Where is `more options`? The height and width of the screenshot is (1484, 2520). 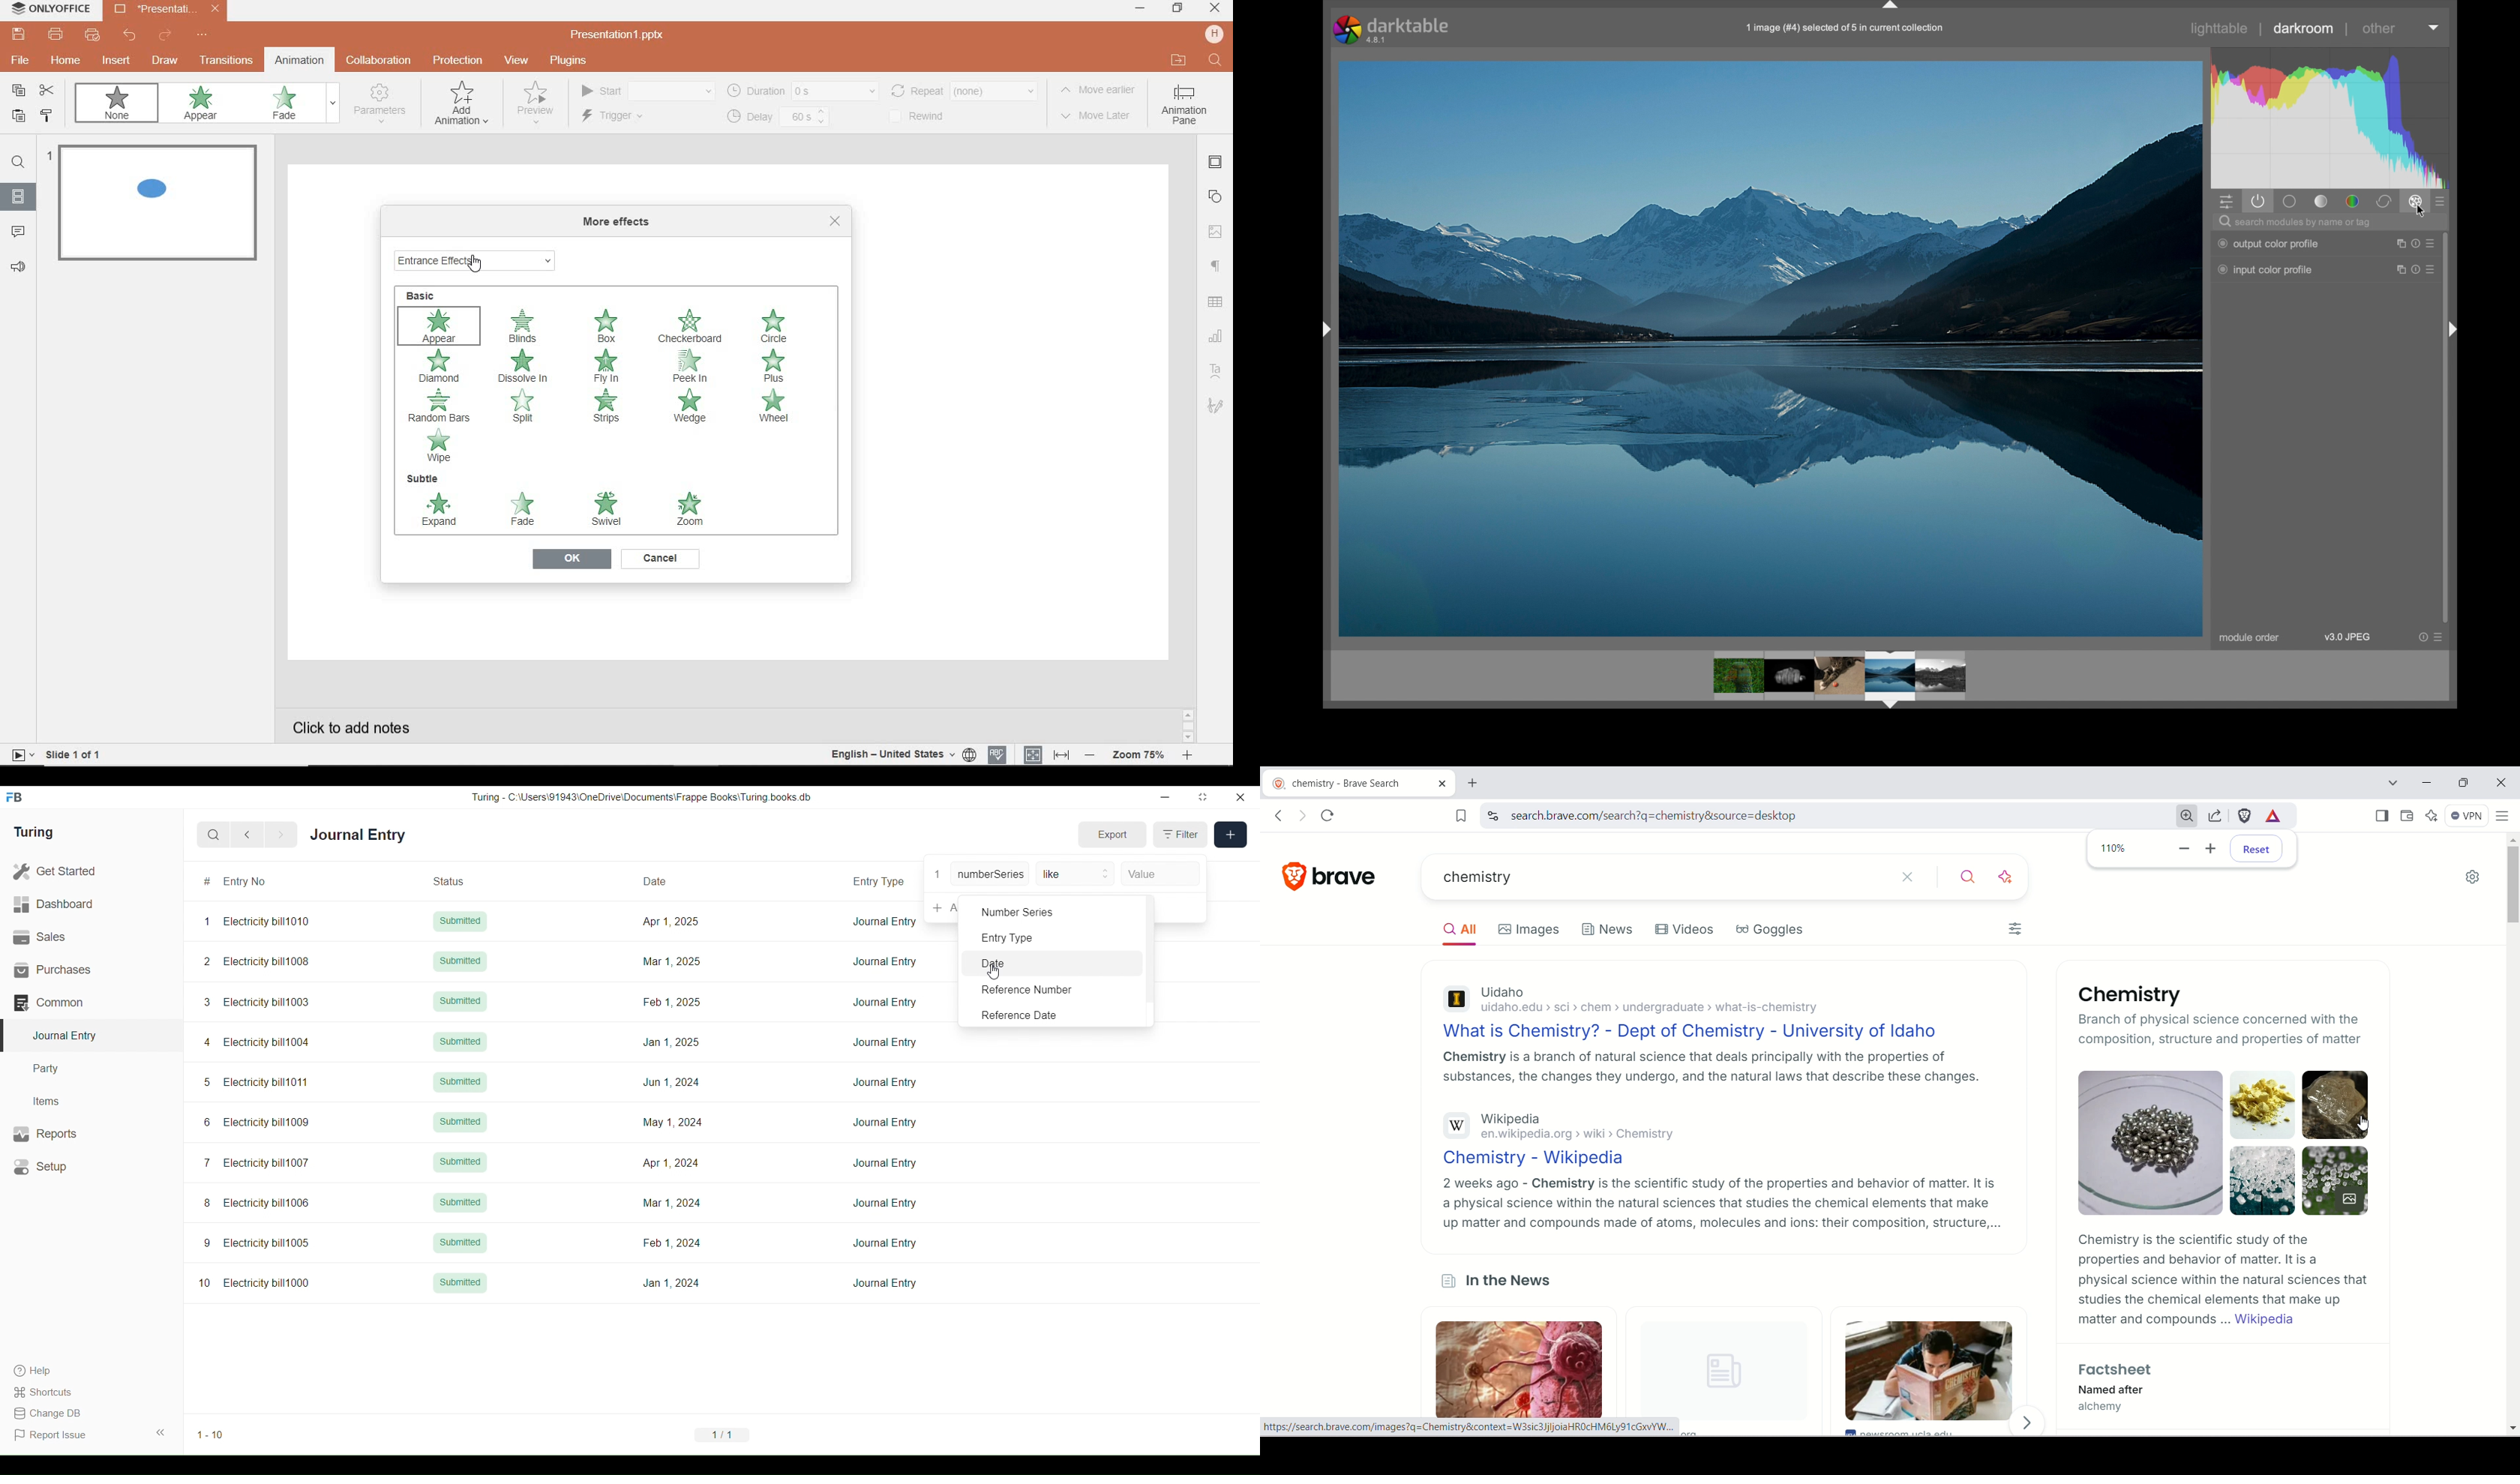
more options is located at coordinates (2432, 271).